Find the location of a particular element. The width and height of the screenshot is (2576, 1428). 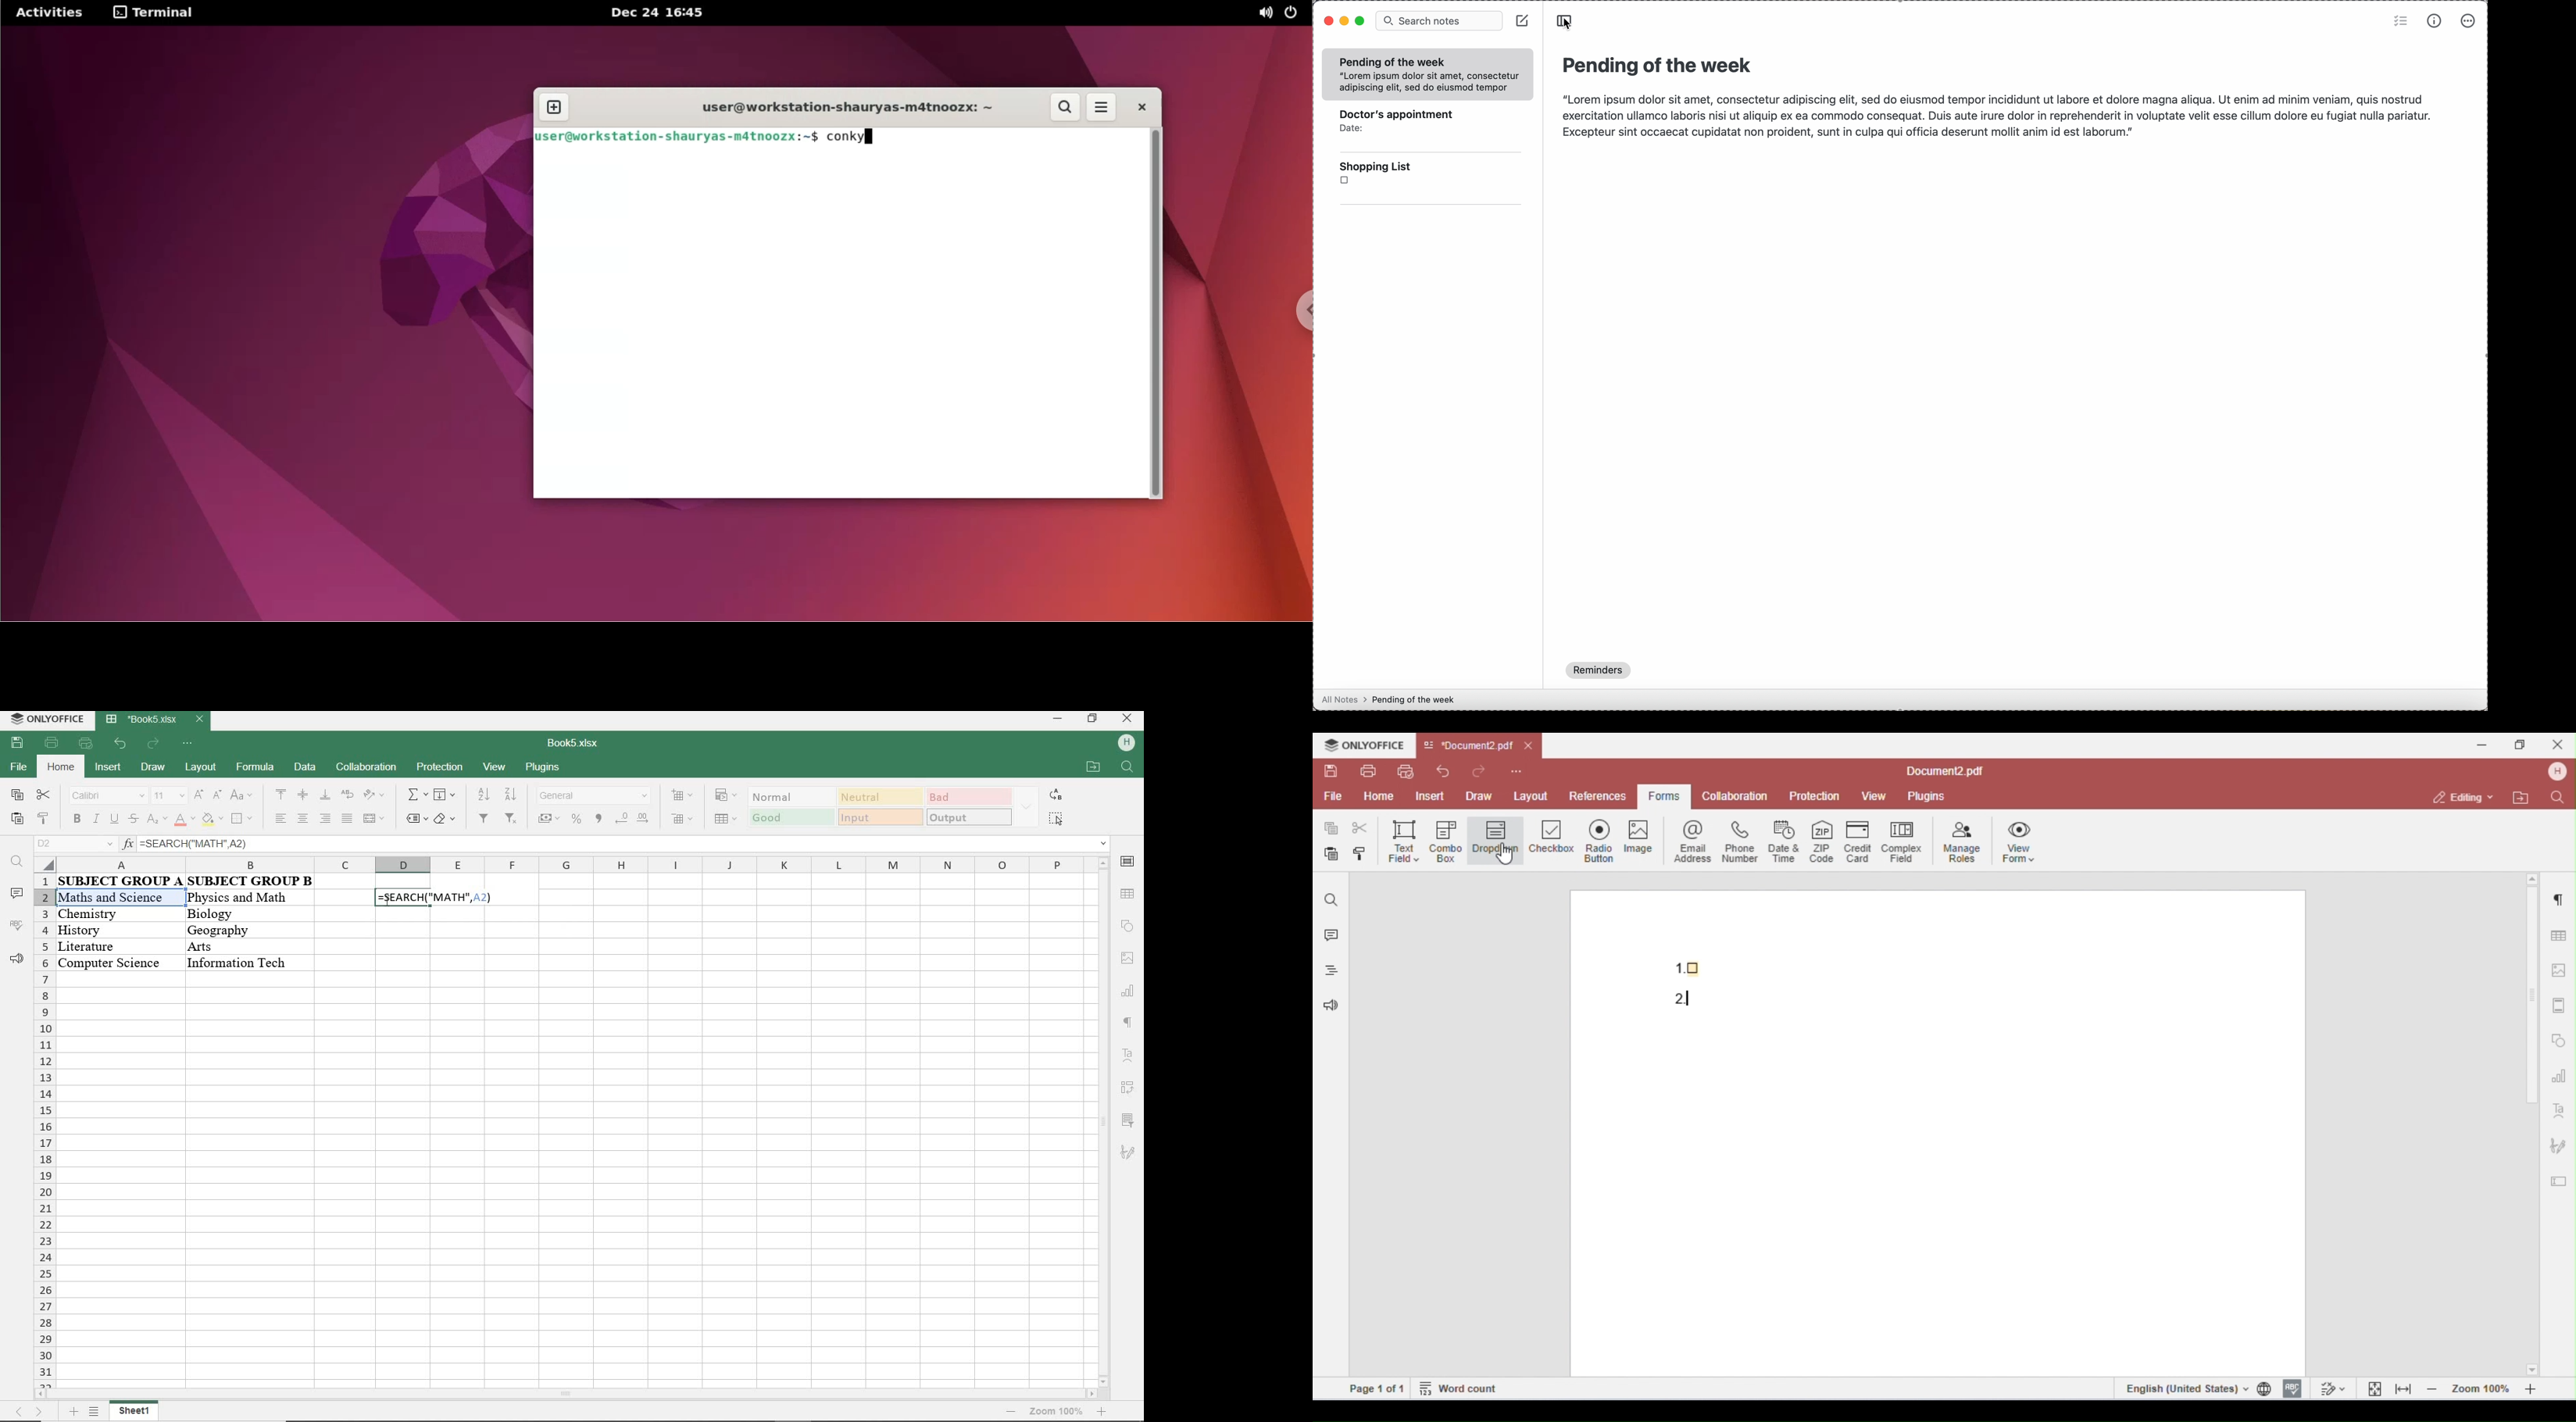

sign is located at coordinates (1124, 1053).